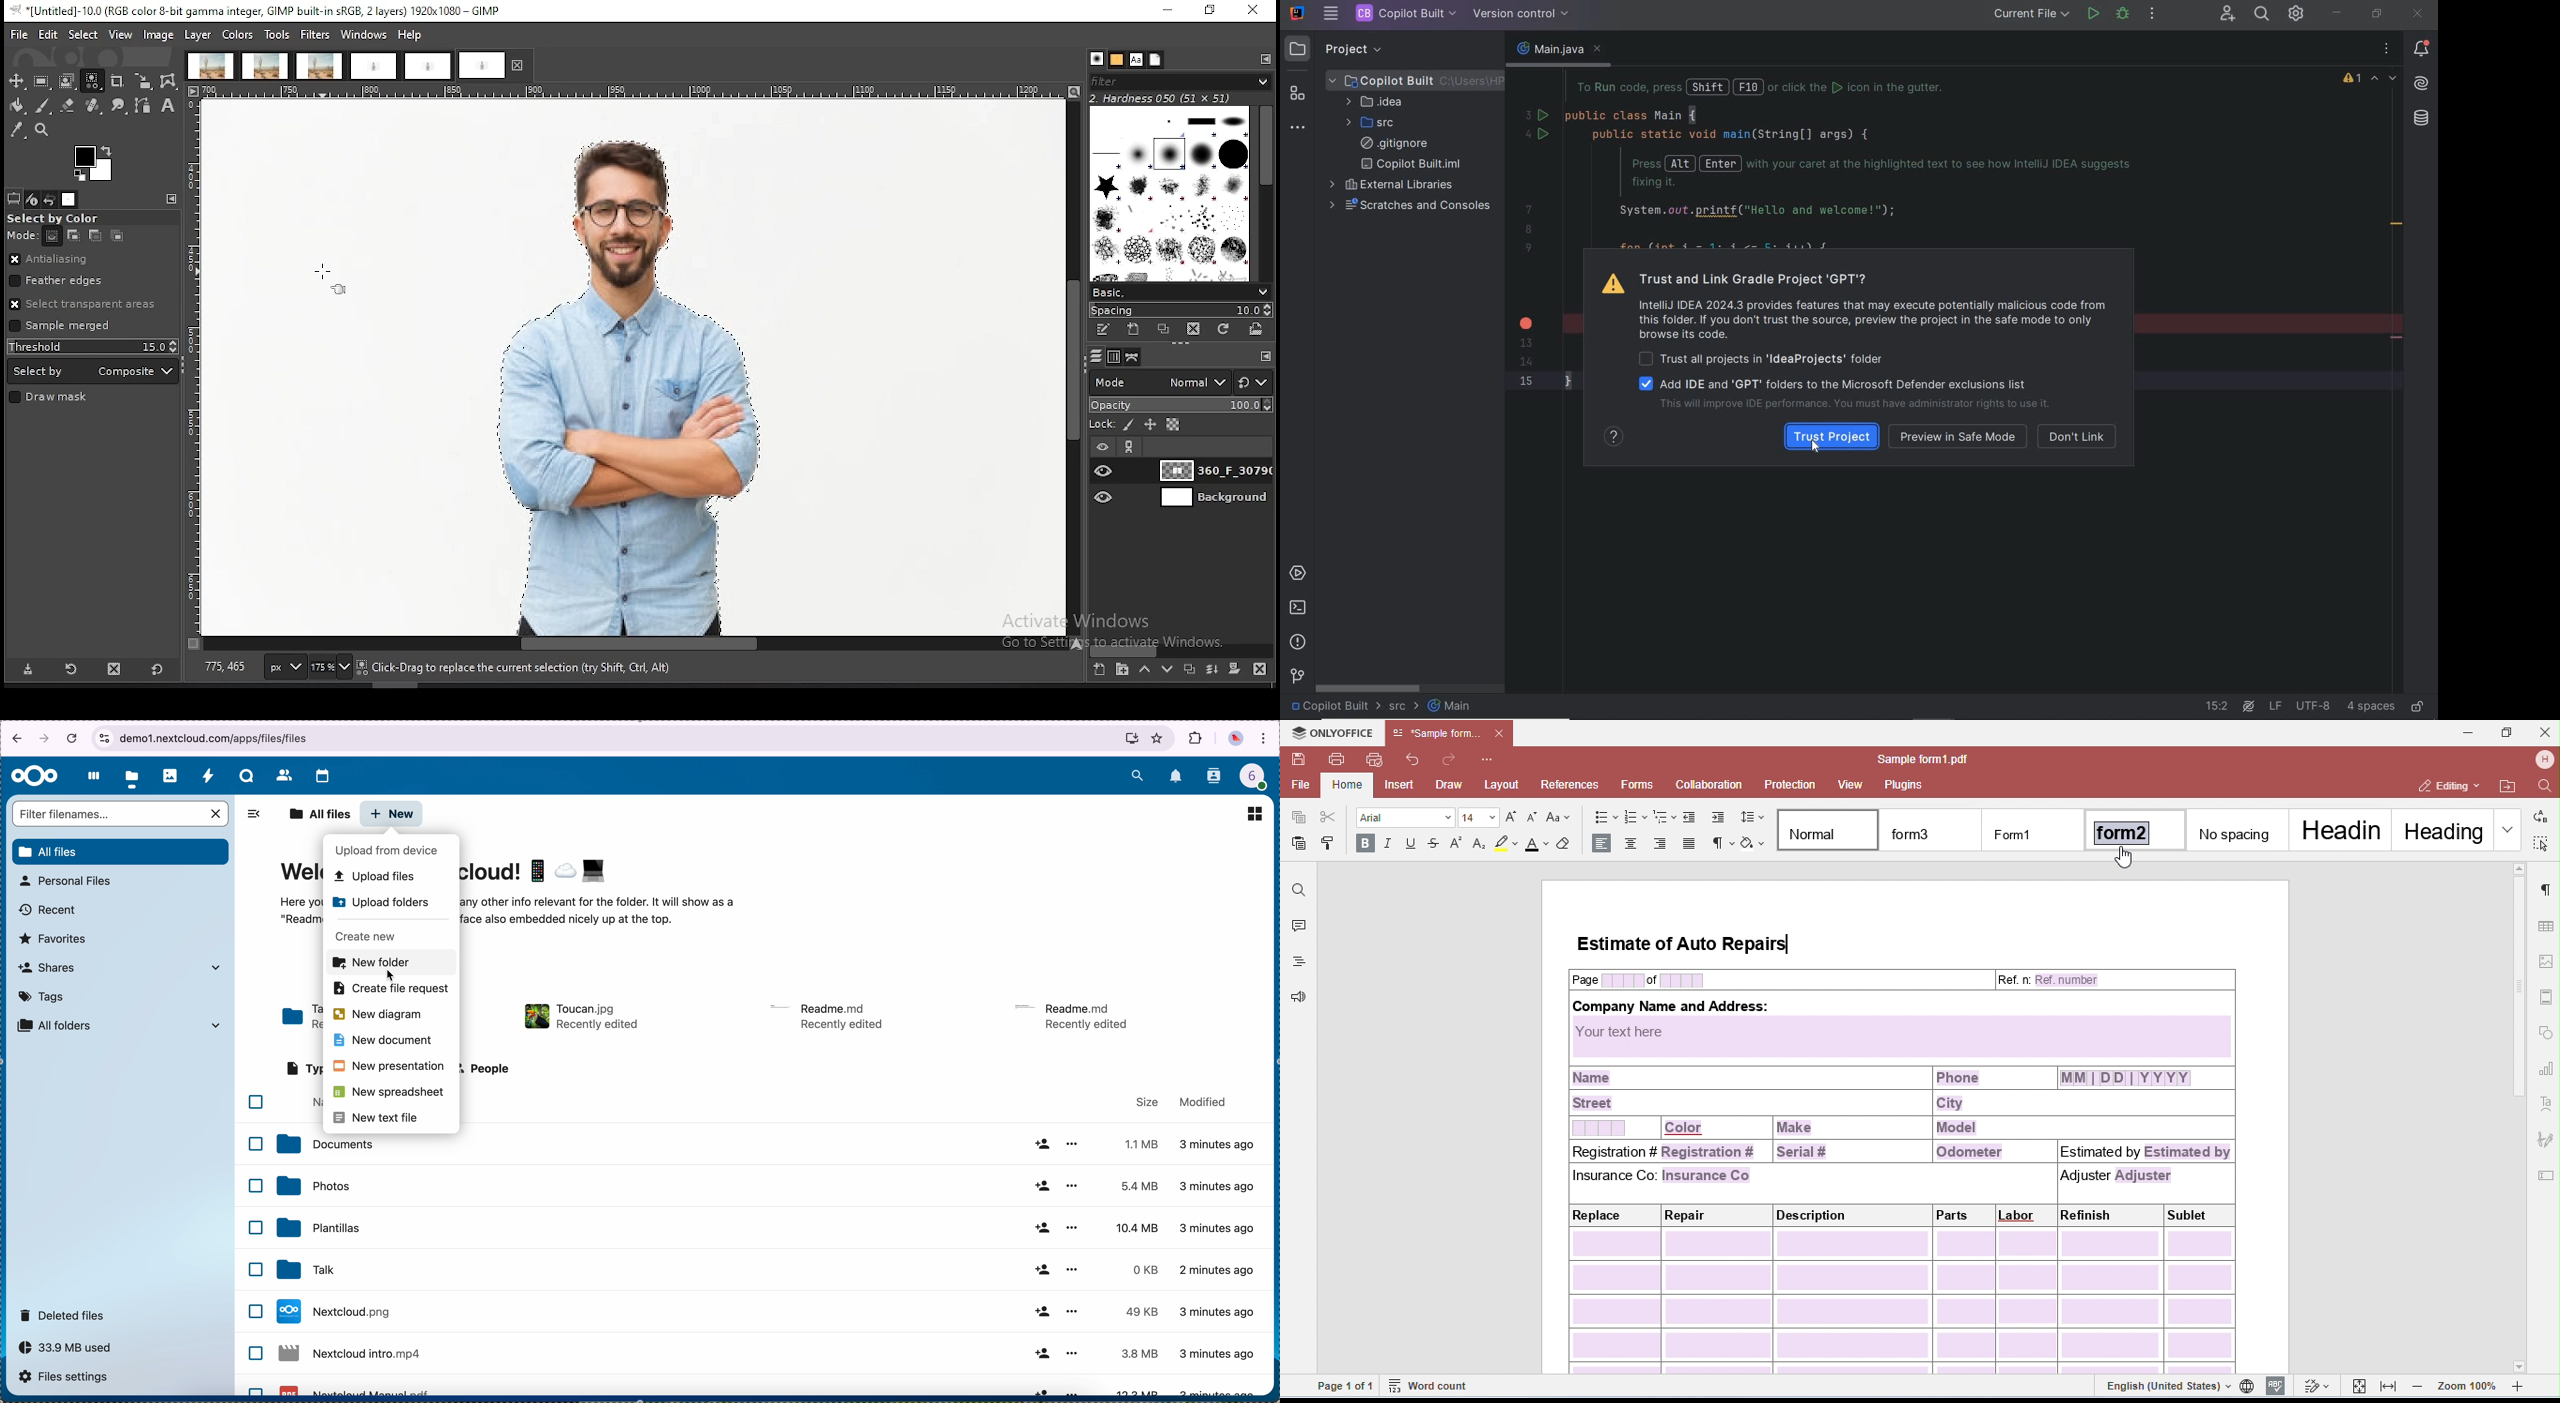 Image resolution: width=2576 pixels, height=1428 pixels. Describe the element at coordinates (23, 236) in the screenshot. I see `mode:` at that location.